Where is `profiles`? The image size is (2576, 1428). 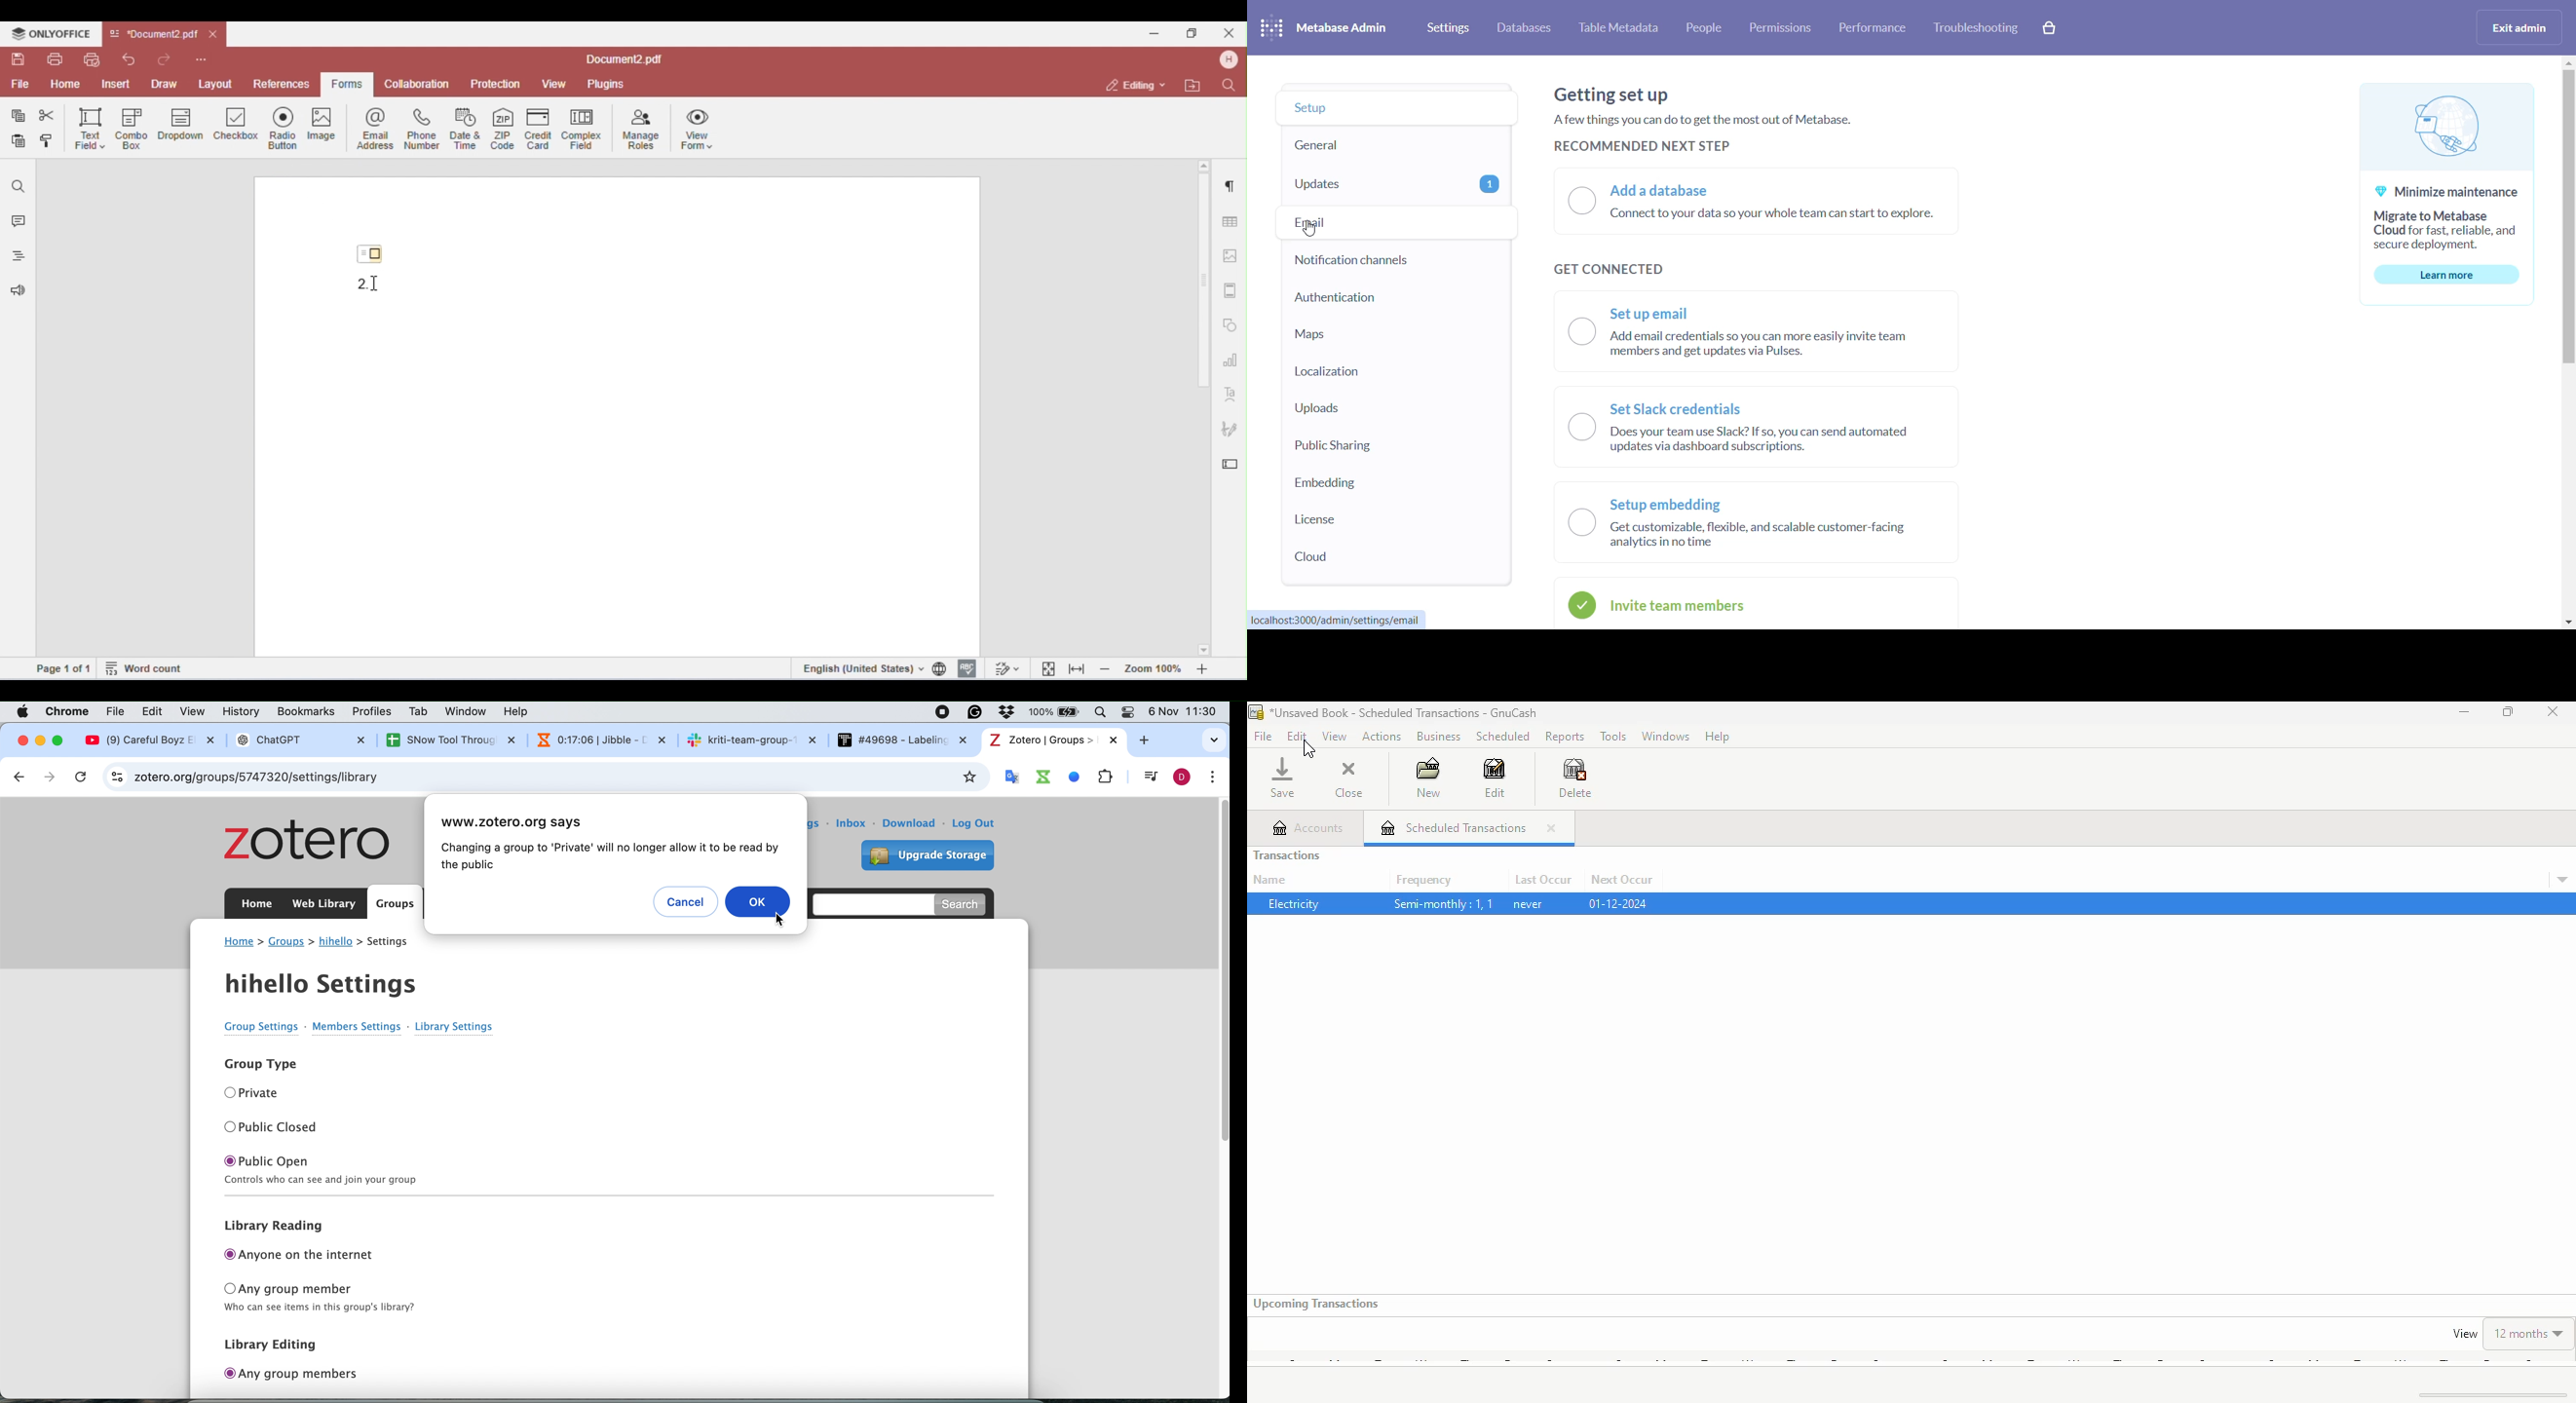
profiles is located at coordinates (374, 711).